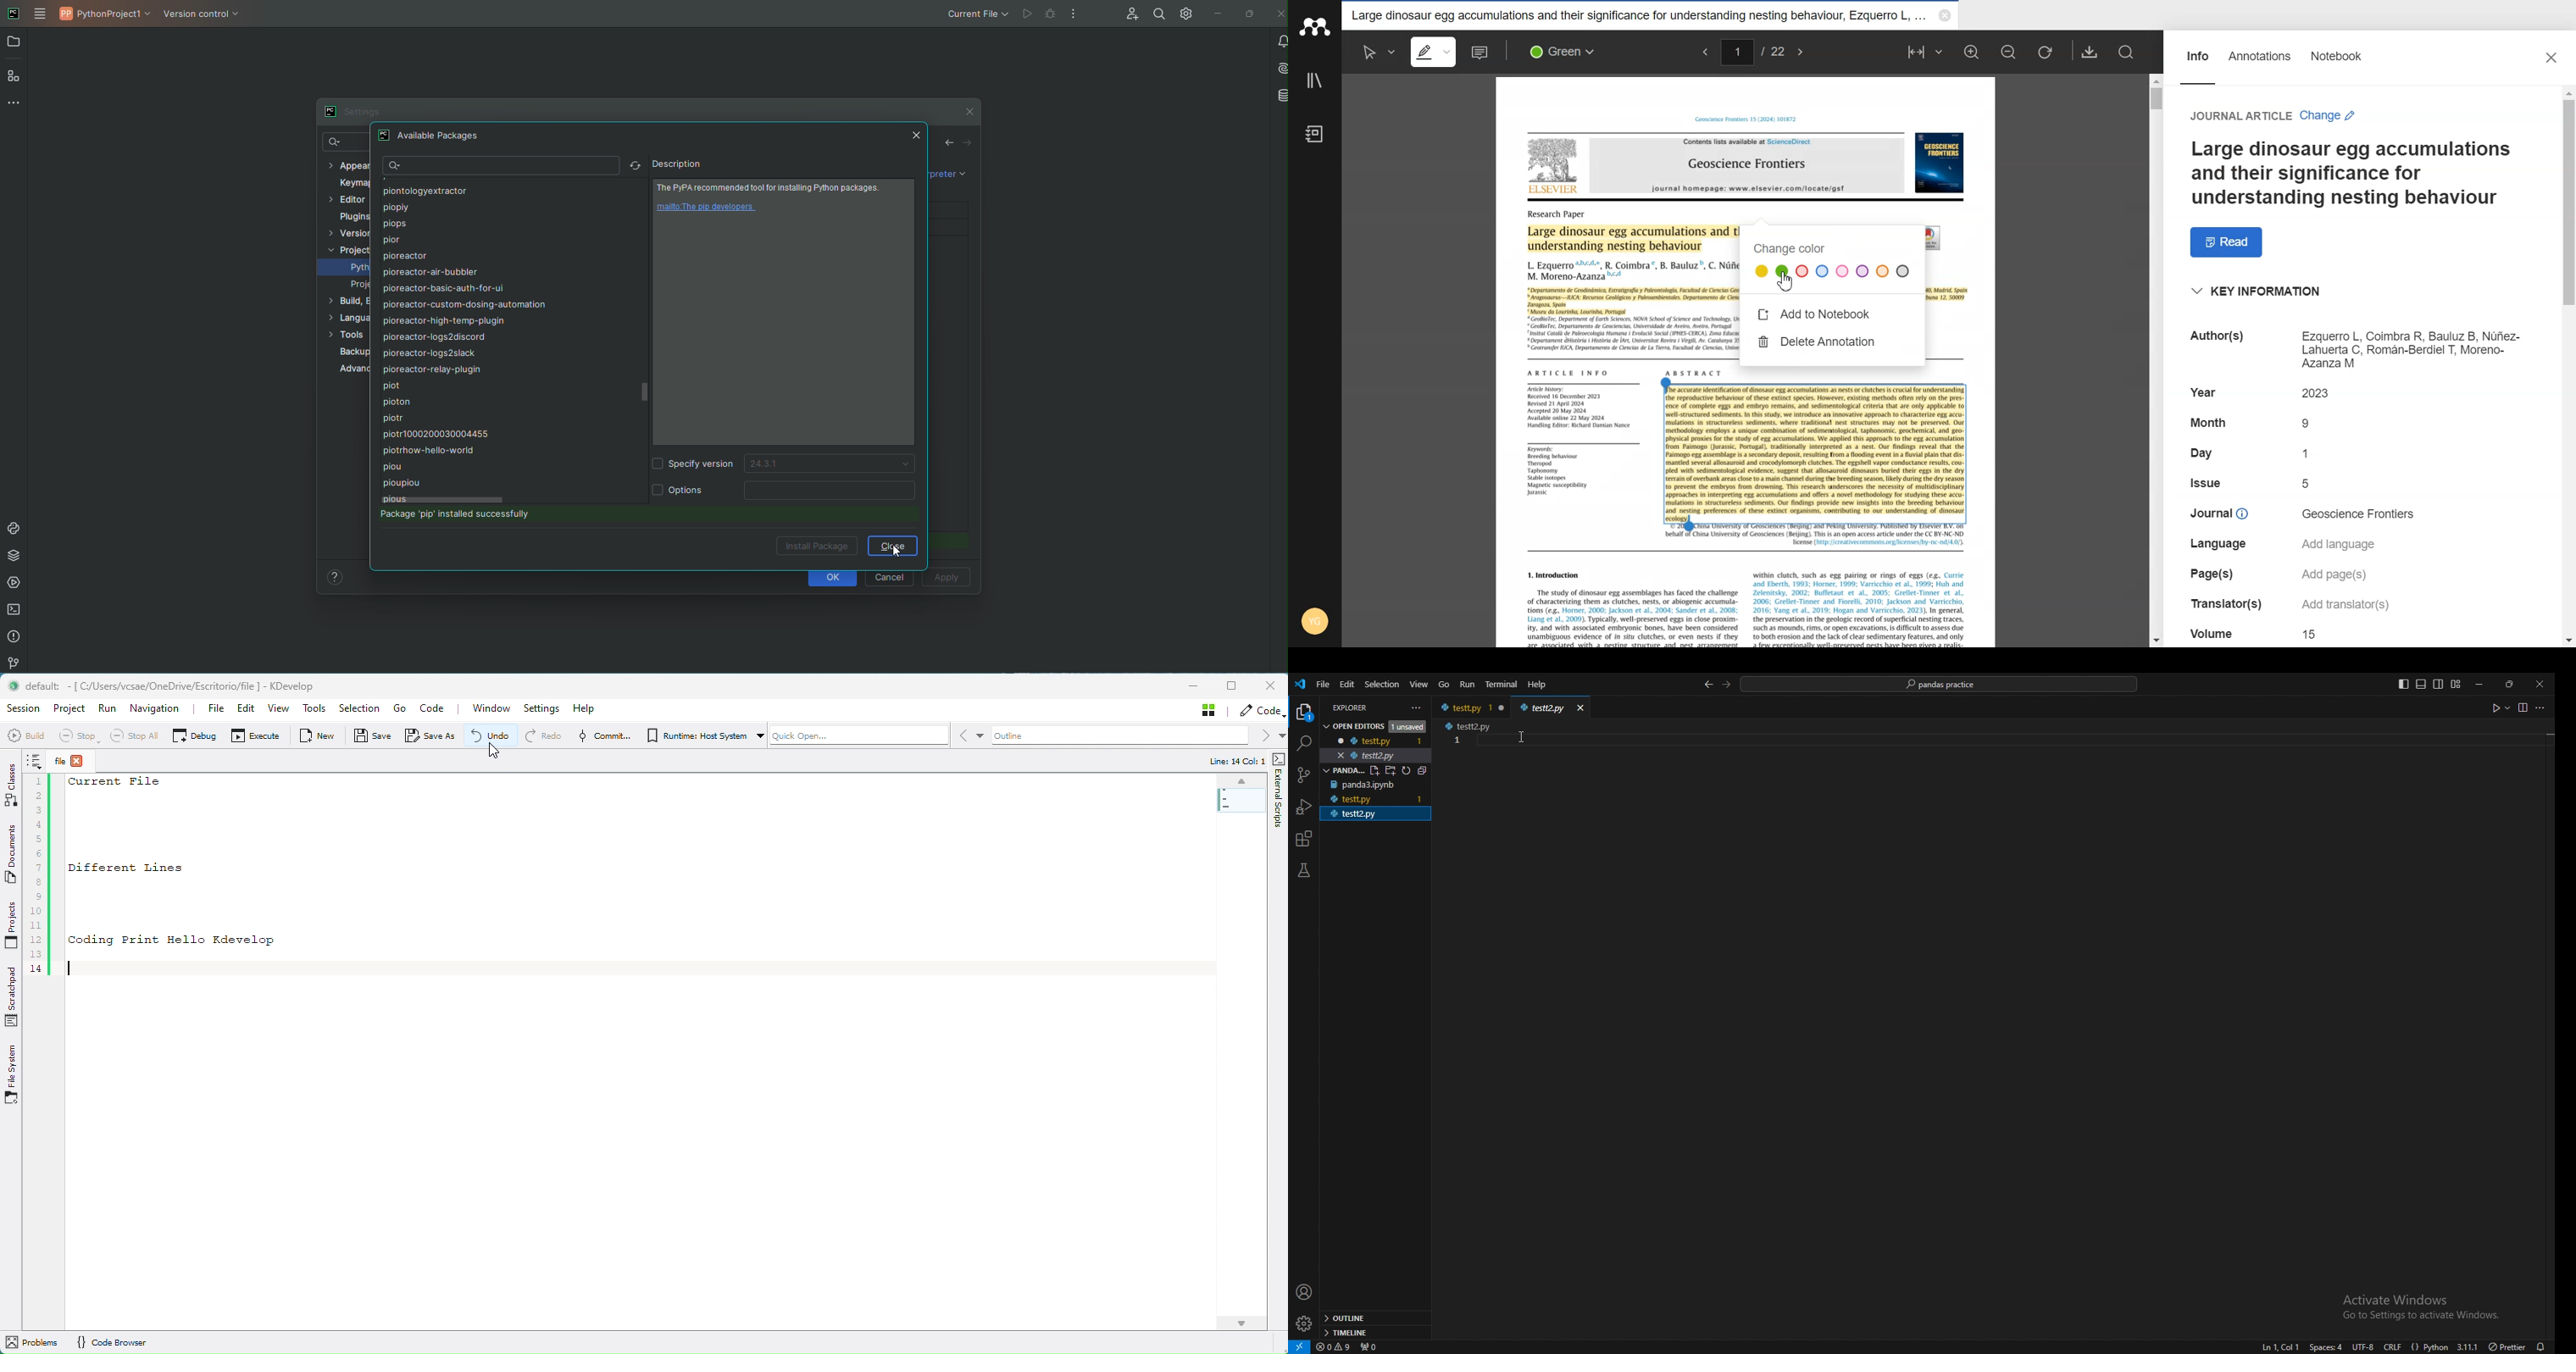 This screenshot has width=2576, height=1372. What do you see at coordinates (1368, 740) in the screenshot?
I see `testt.py` at bounding box center [1368, 740].